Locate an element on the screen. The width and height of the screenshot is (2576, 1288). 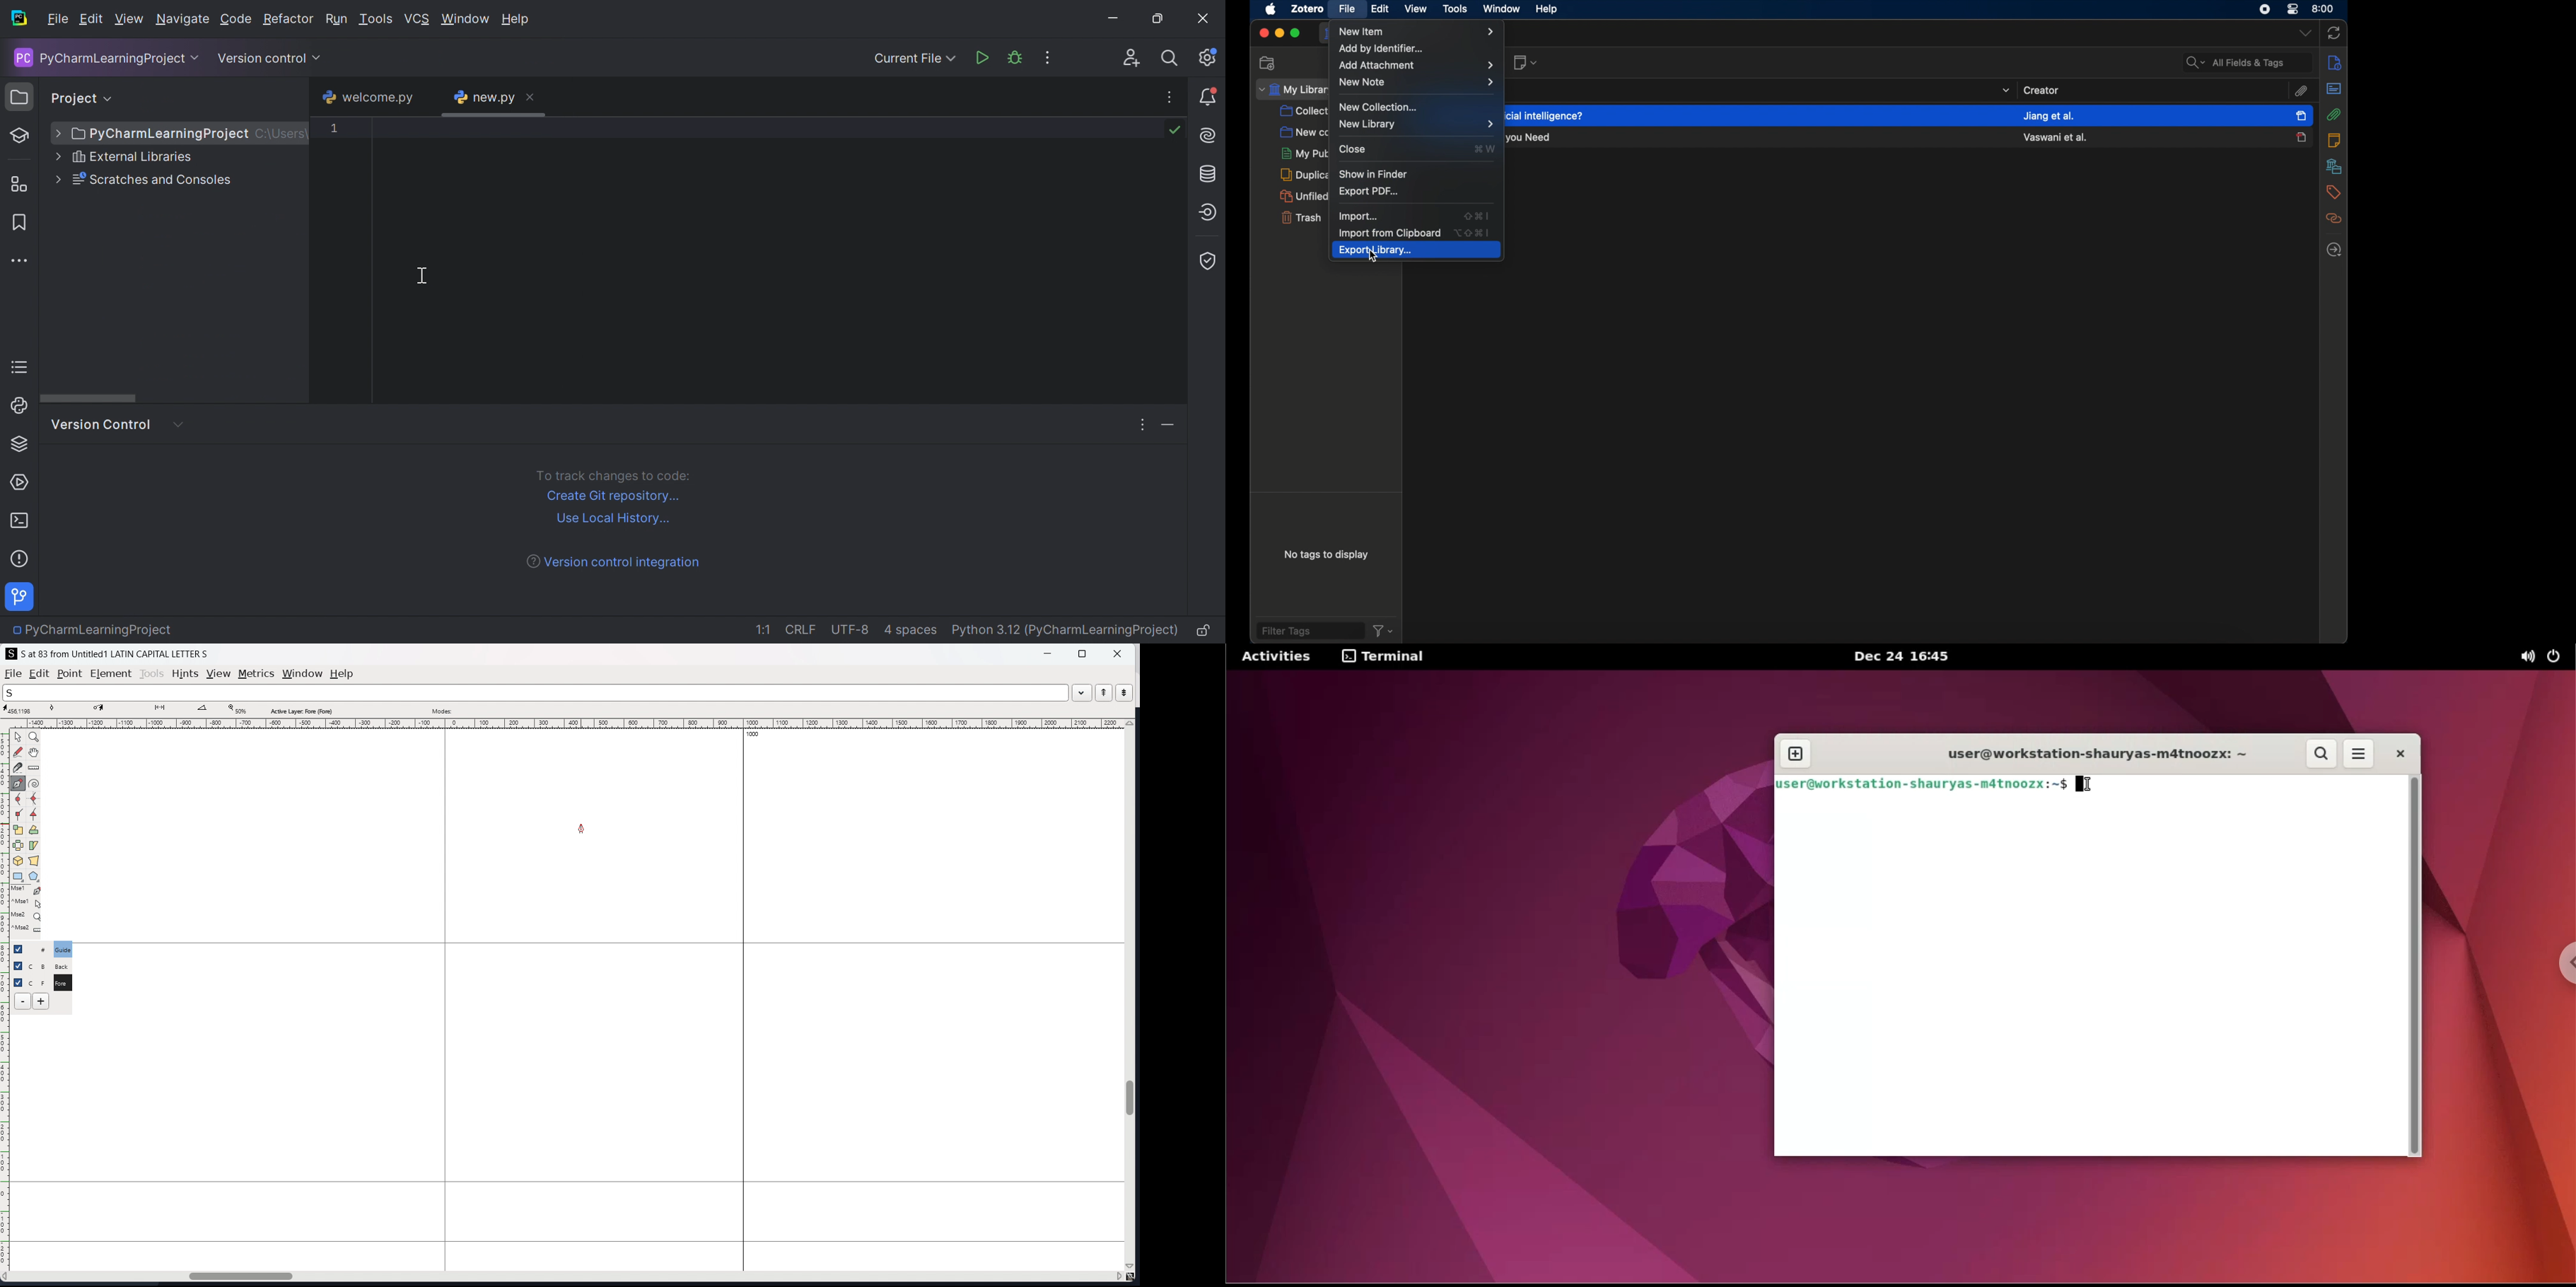
toggle spiro is located at coordinates (34, 783).